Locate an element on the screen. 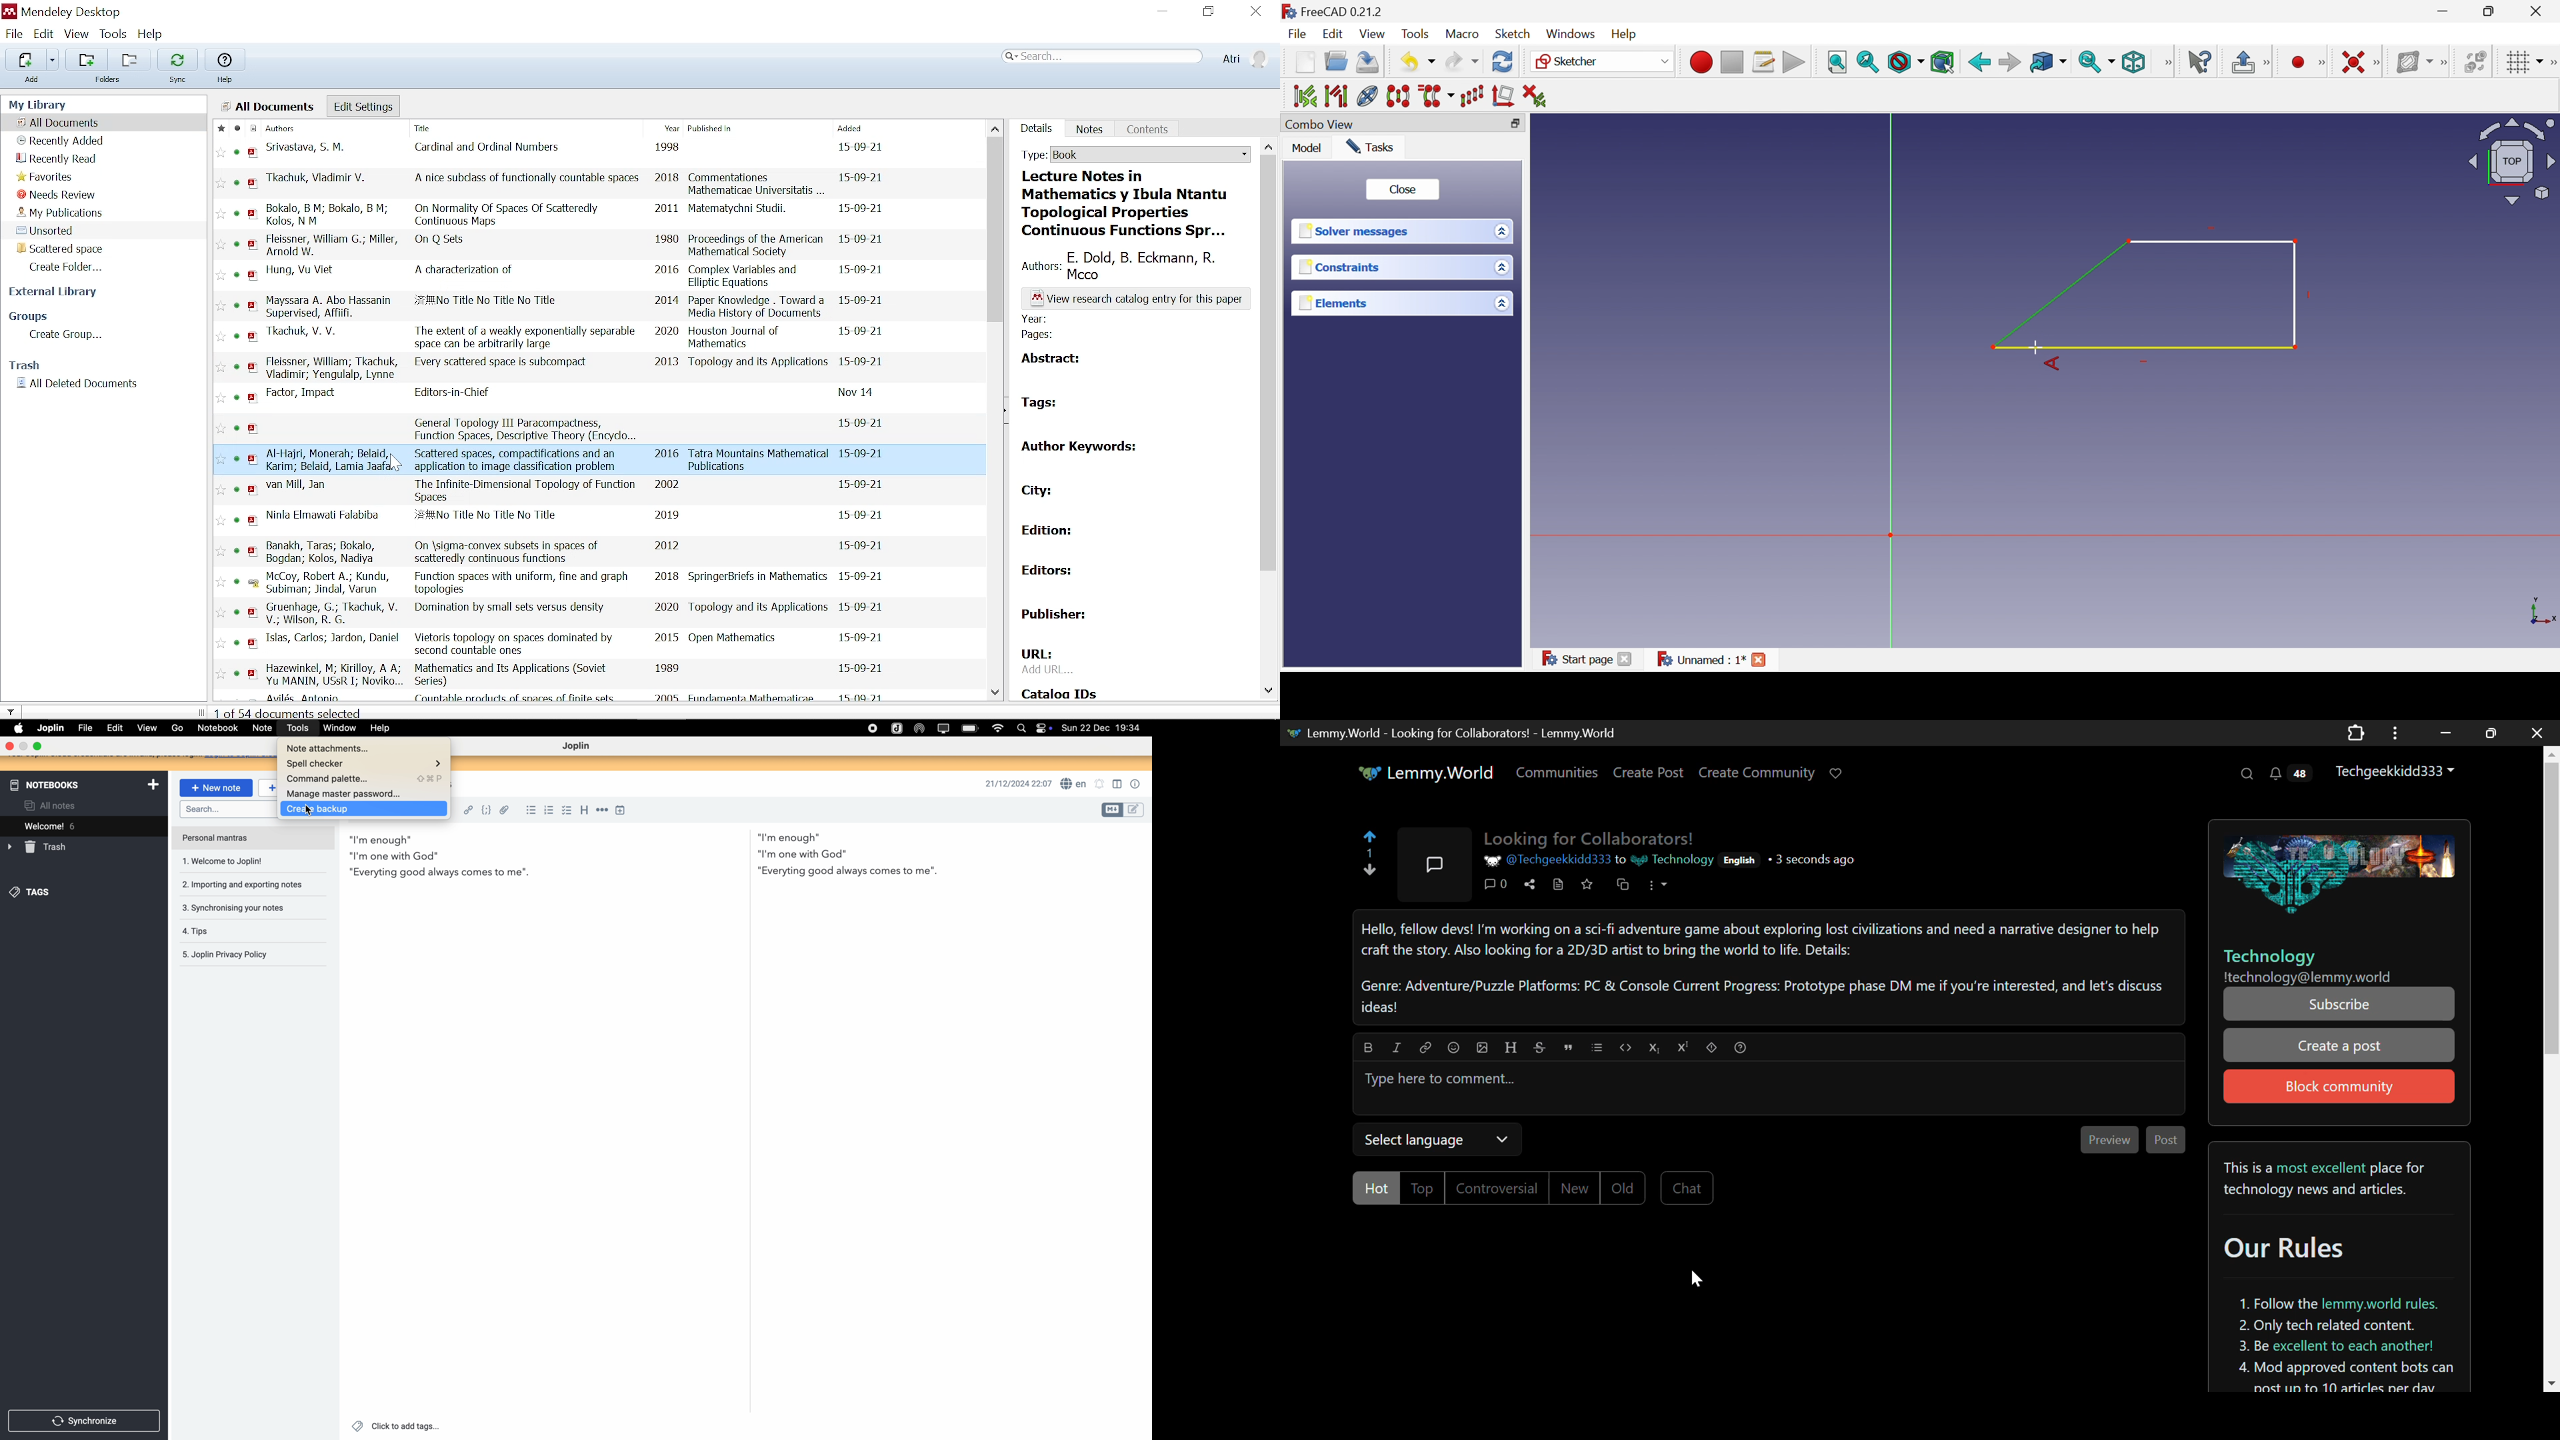 The width and height of the screenshot is (2576, 1456). Contents is located at coordinates (1149, 128).